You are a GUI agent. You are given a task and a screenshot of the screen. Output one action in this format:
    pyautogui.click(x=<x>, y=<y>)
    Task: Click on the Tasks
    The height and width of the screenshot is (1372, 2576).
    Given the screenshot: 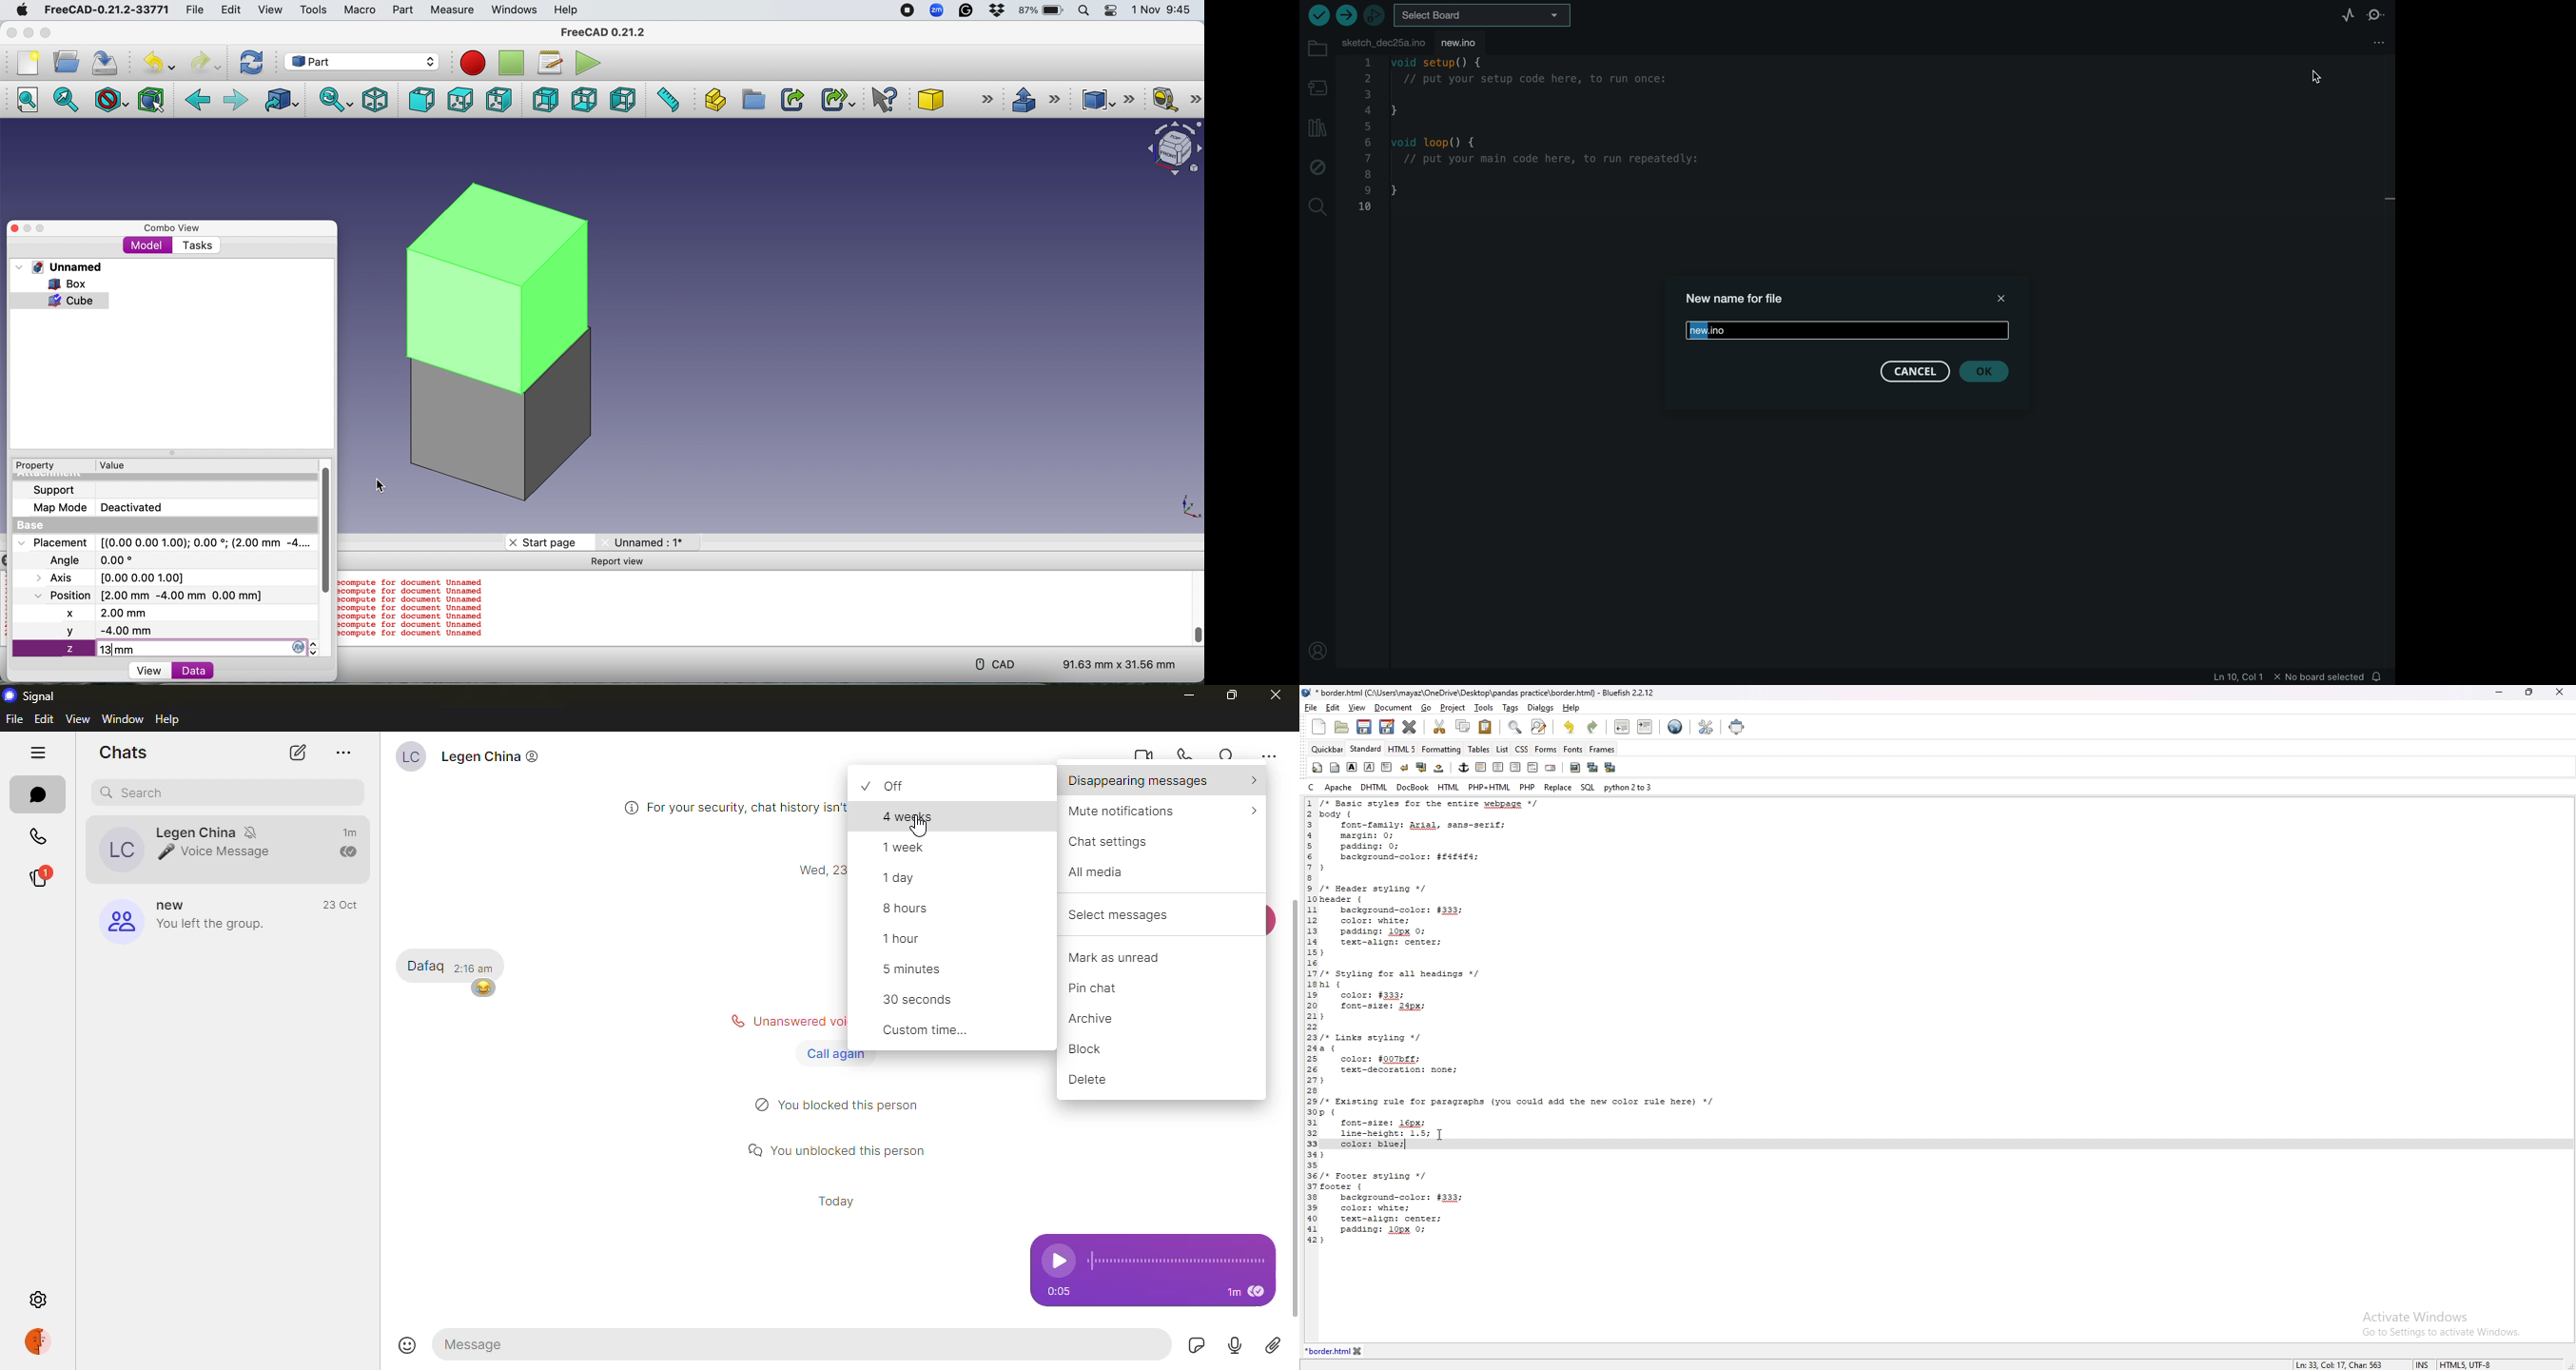 What is the action you would take?
    pyautogui.click(x=197, y=246)
    